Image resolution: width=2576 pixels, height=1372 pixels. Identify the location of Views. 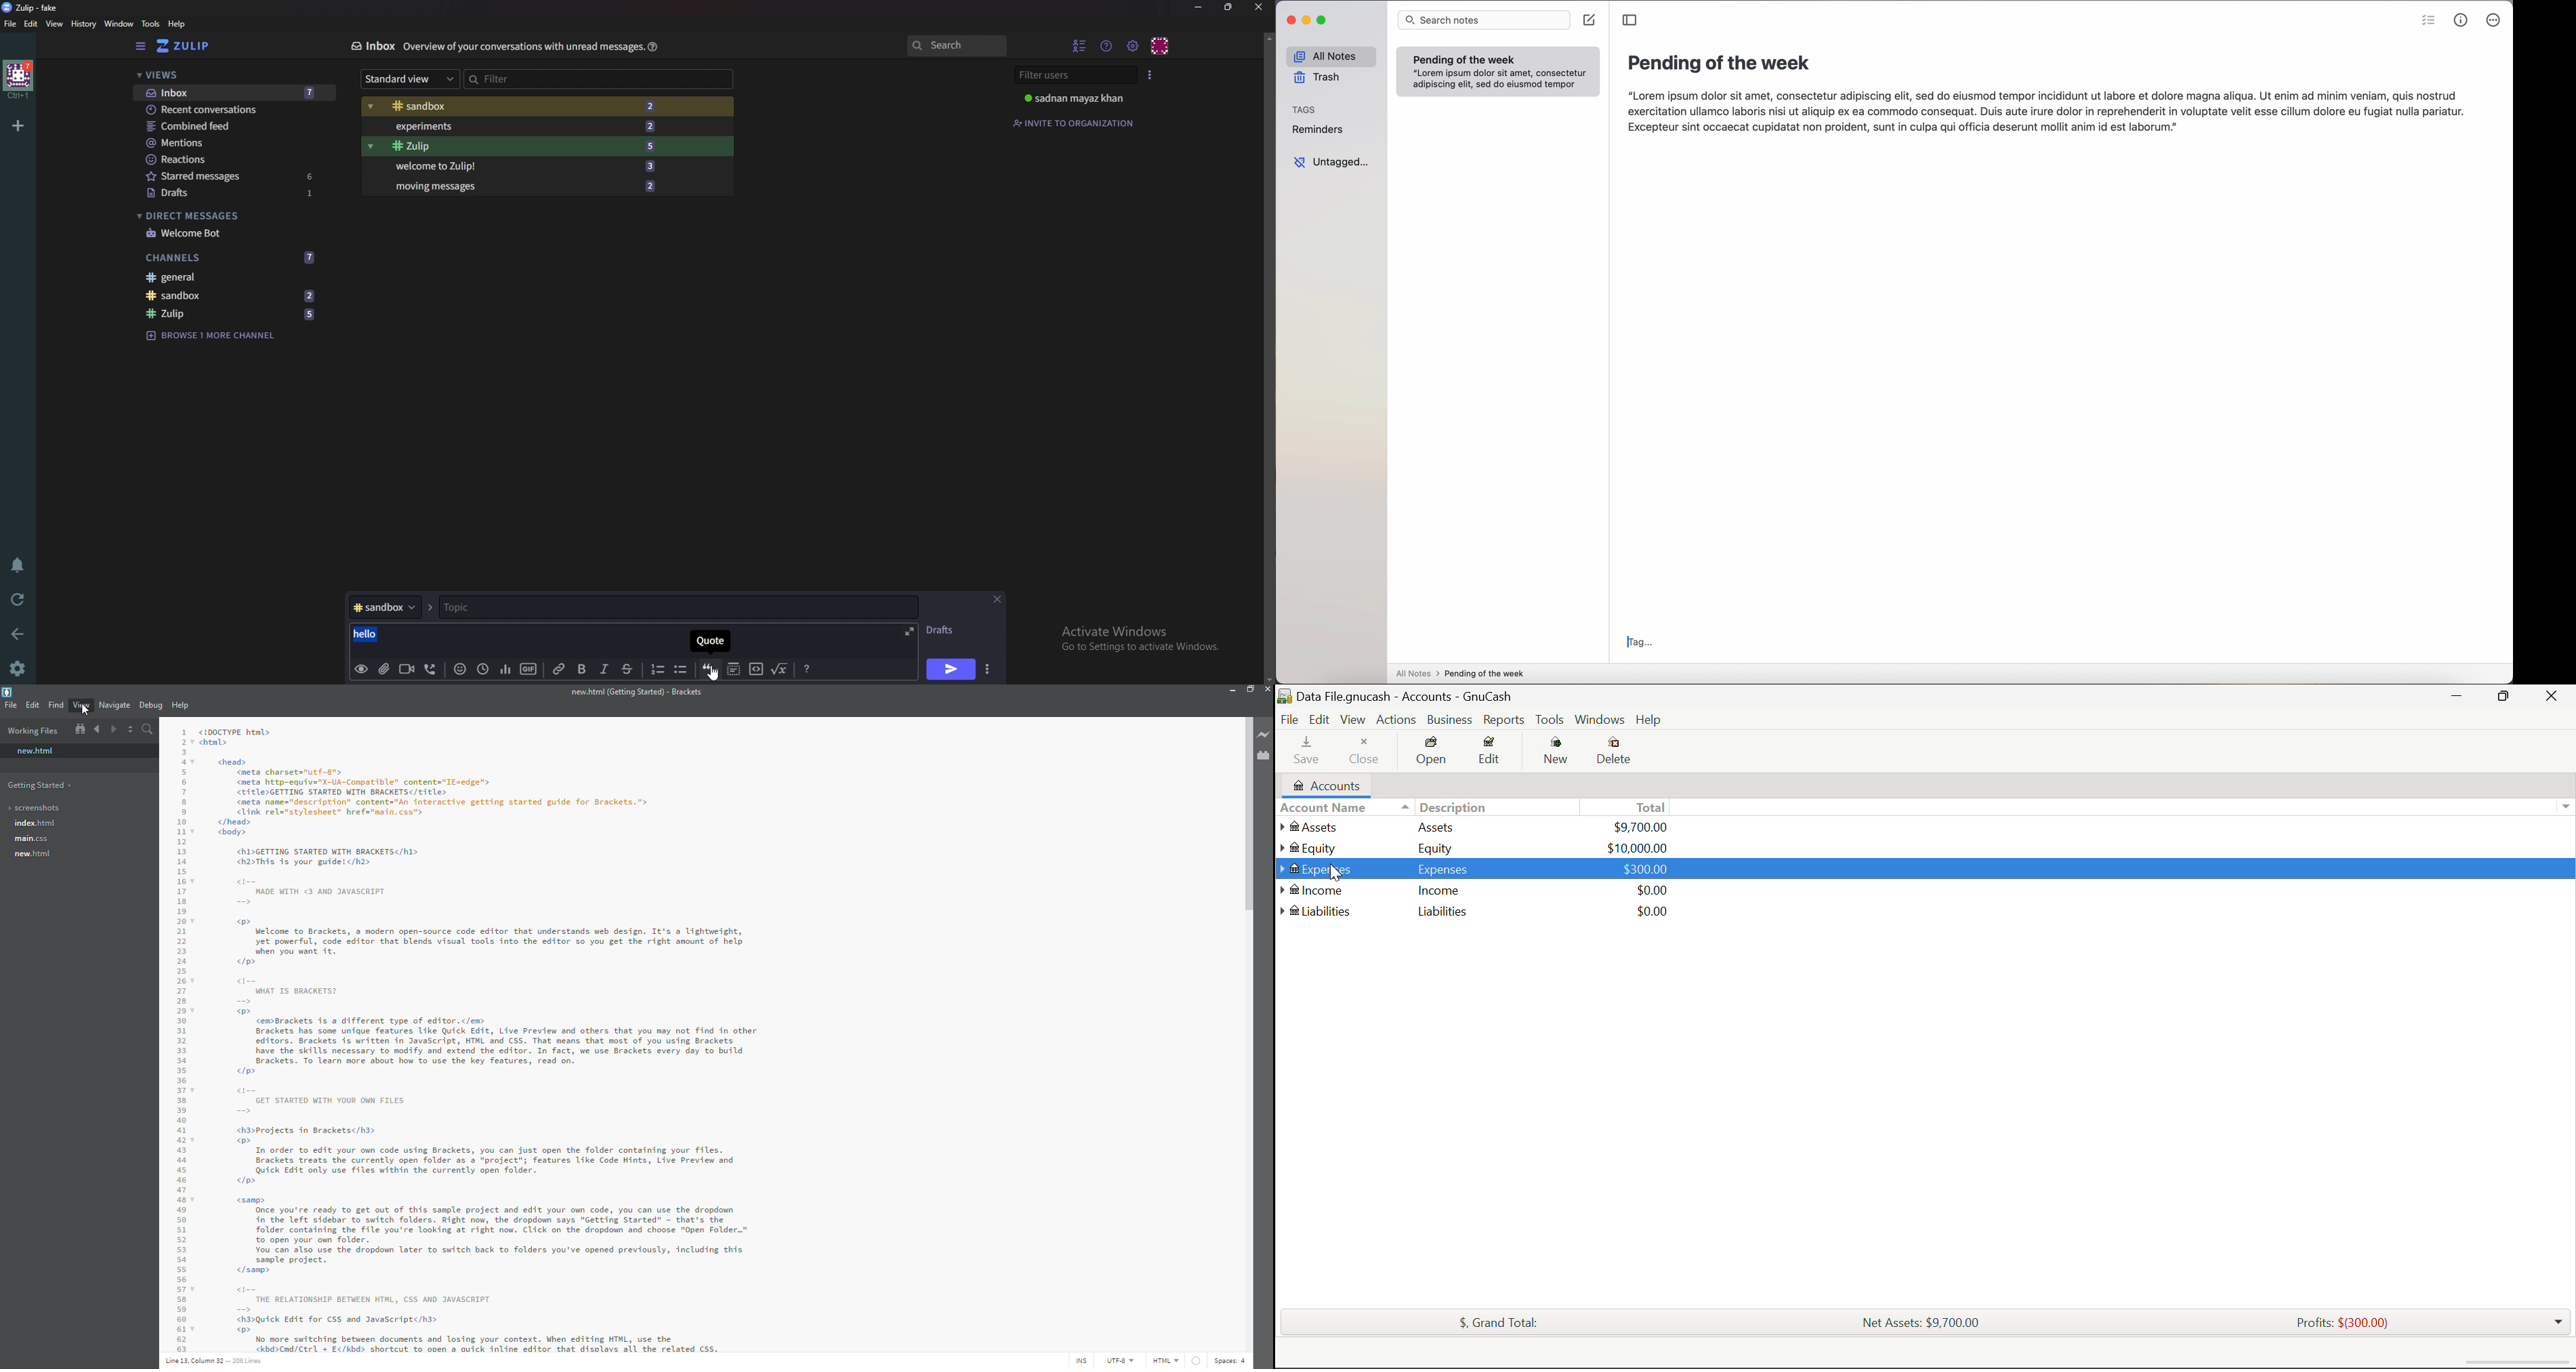
(225, 75).